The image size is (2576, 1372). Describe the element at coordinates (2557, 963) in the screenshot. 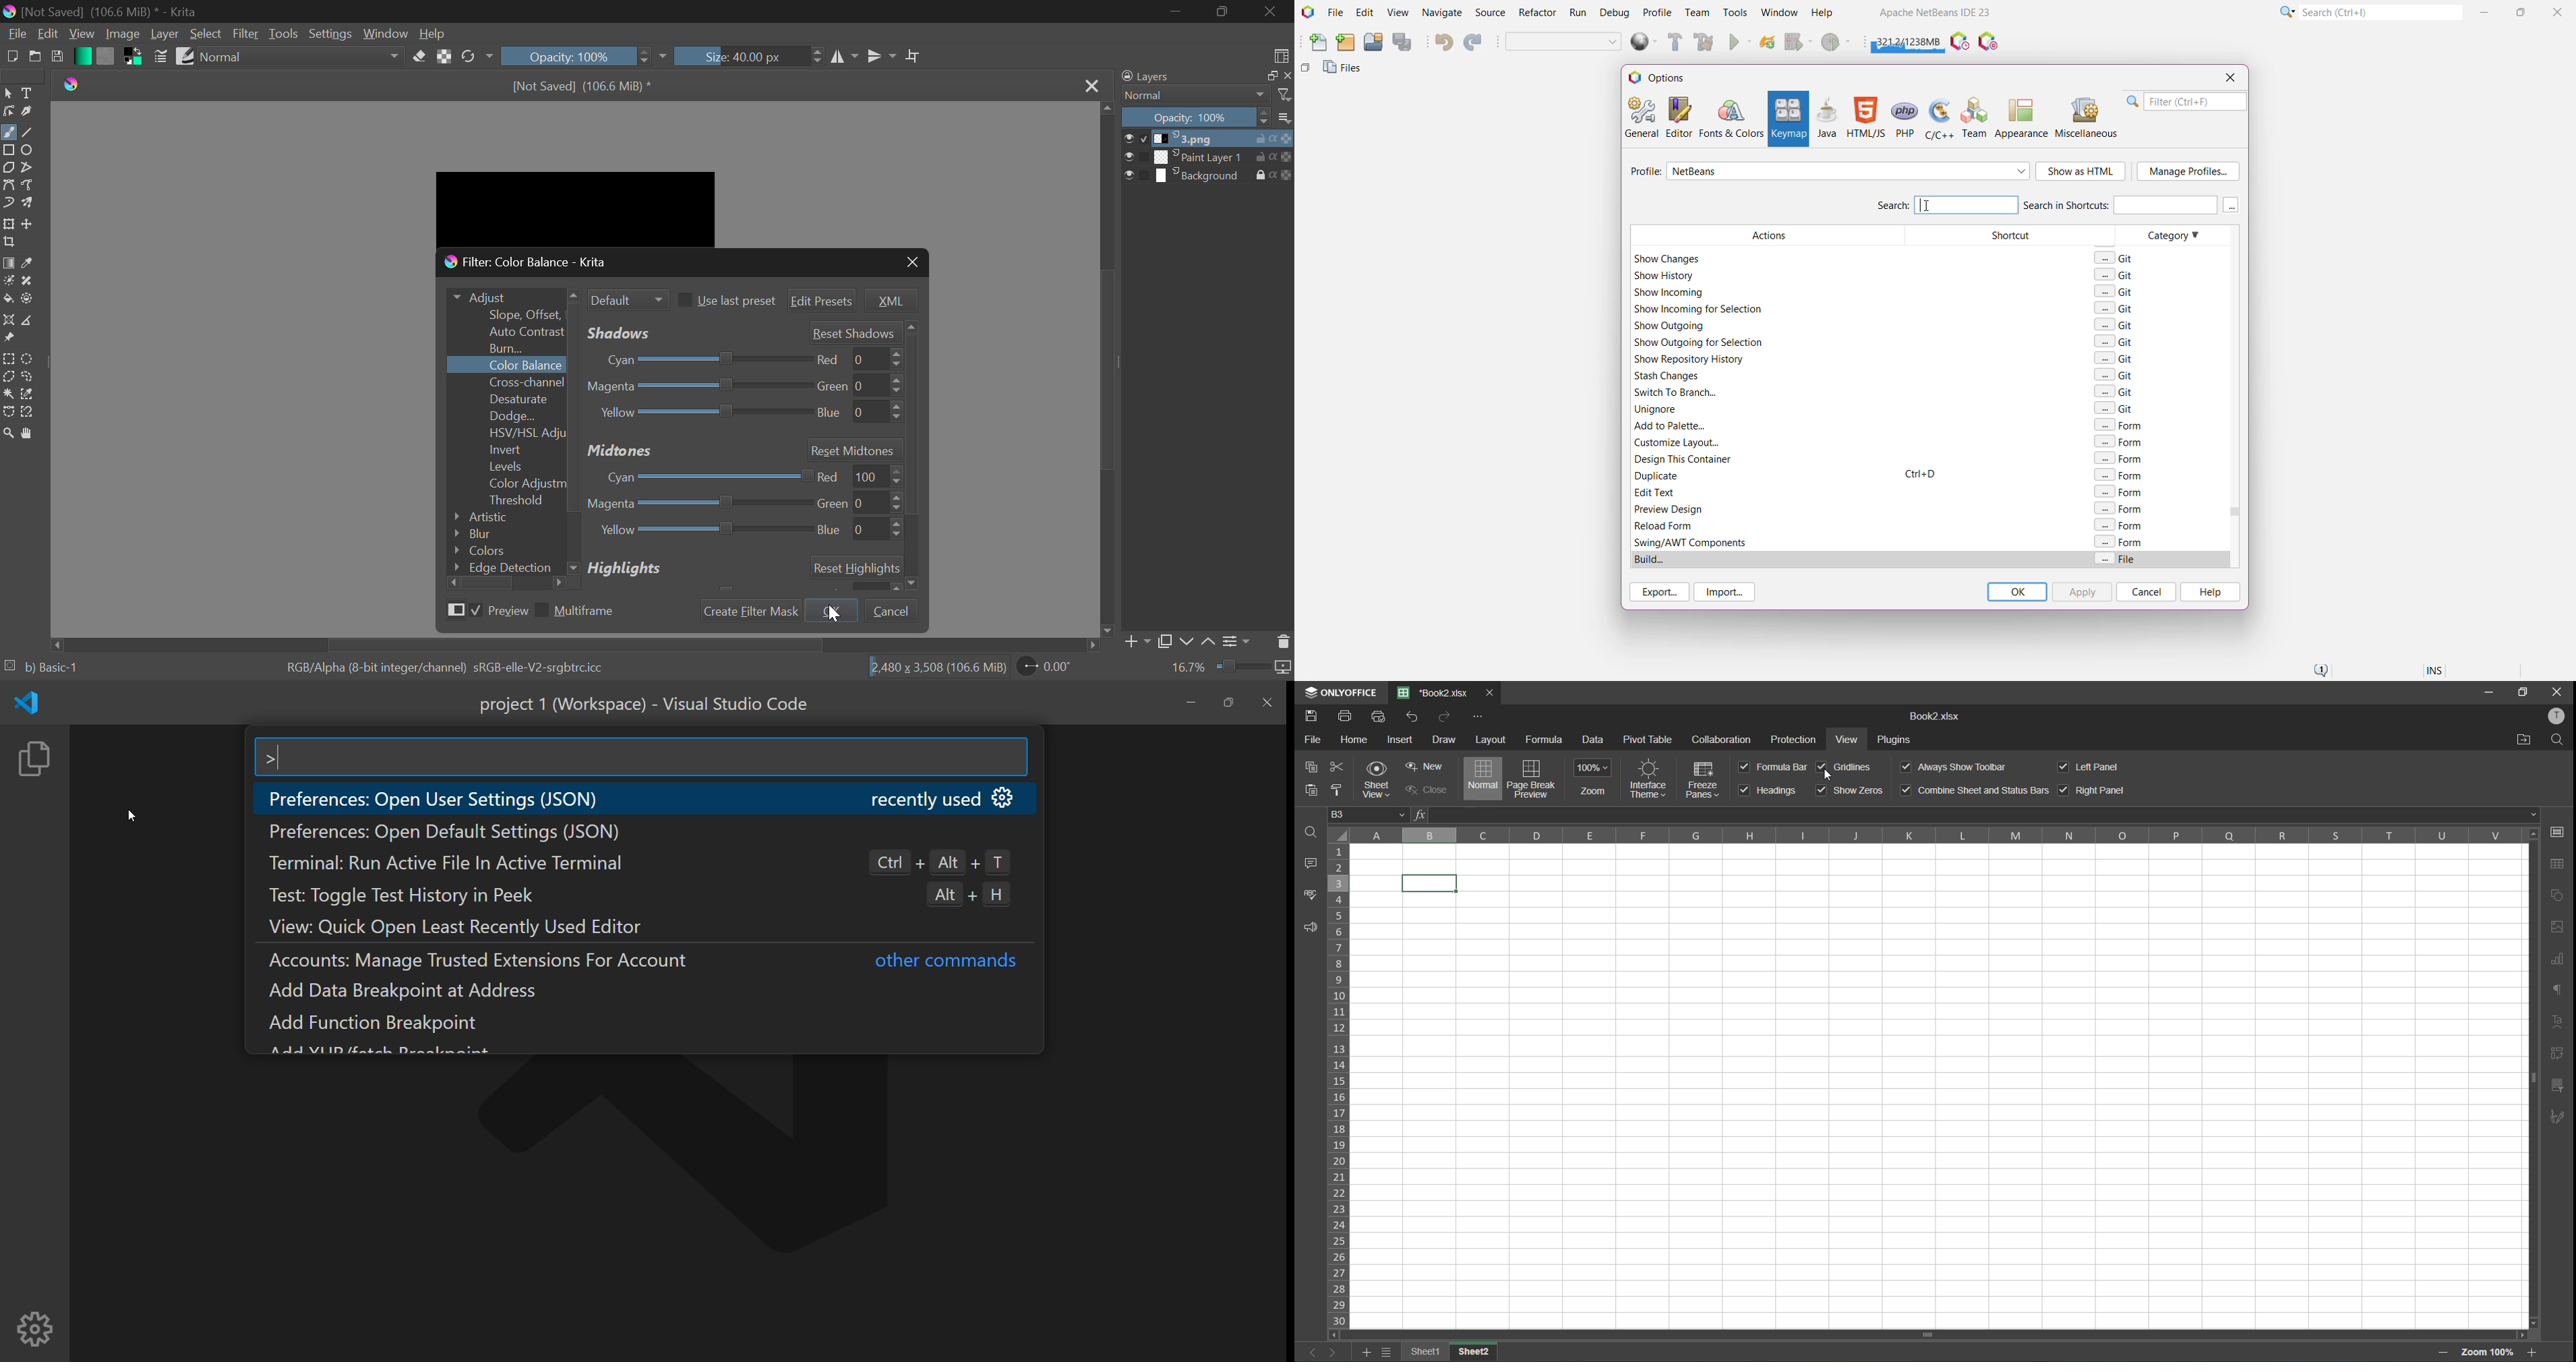

I see `charts` at that location.